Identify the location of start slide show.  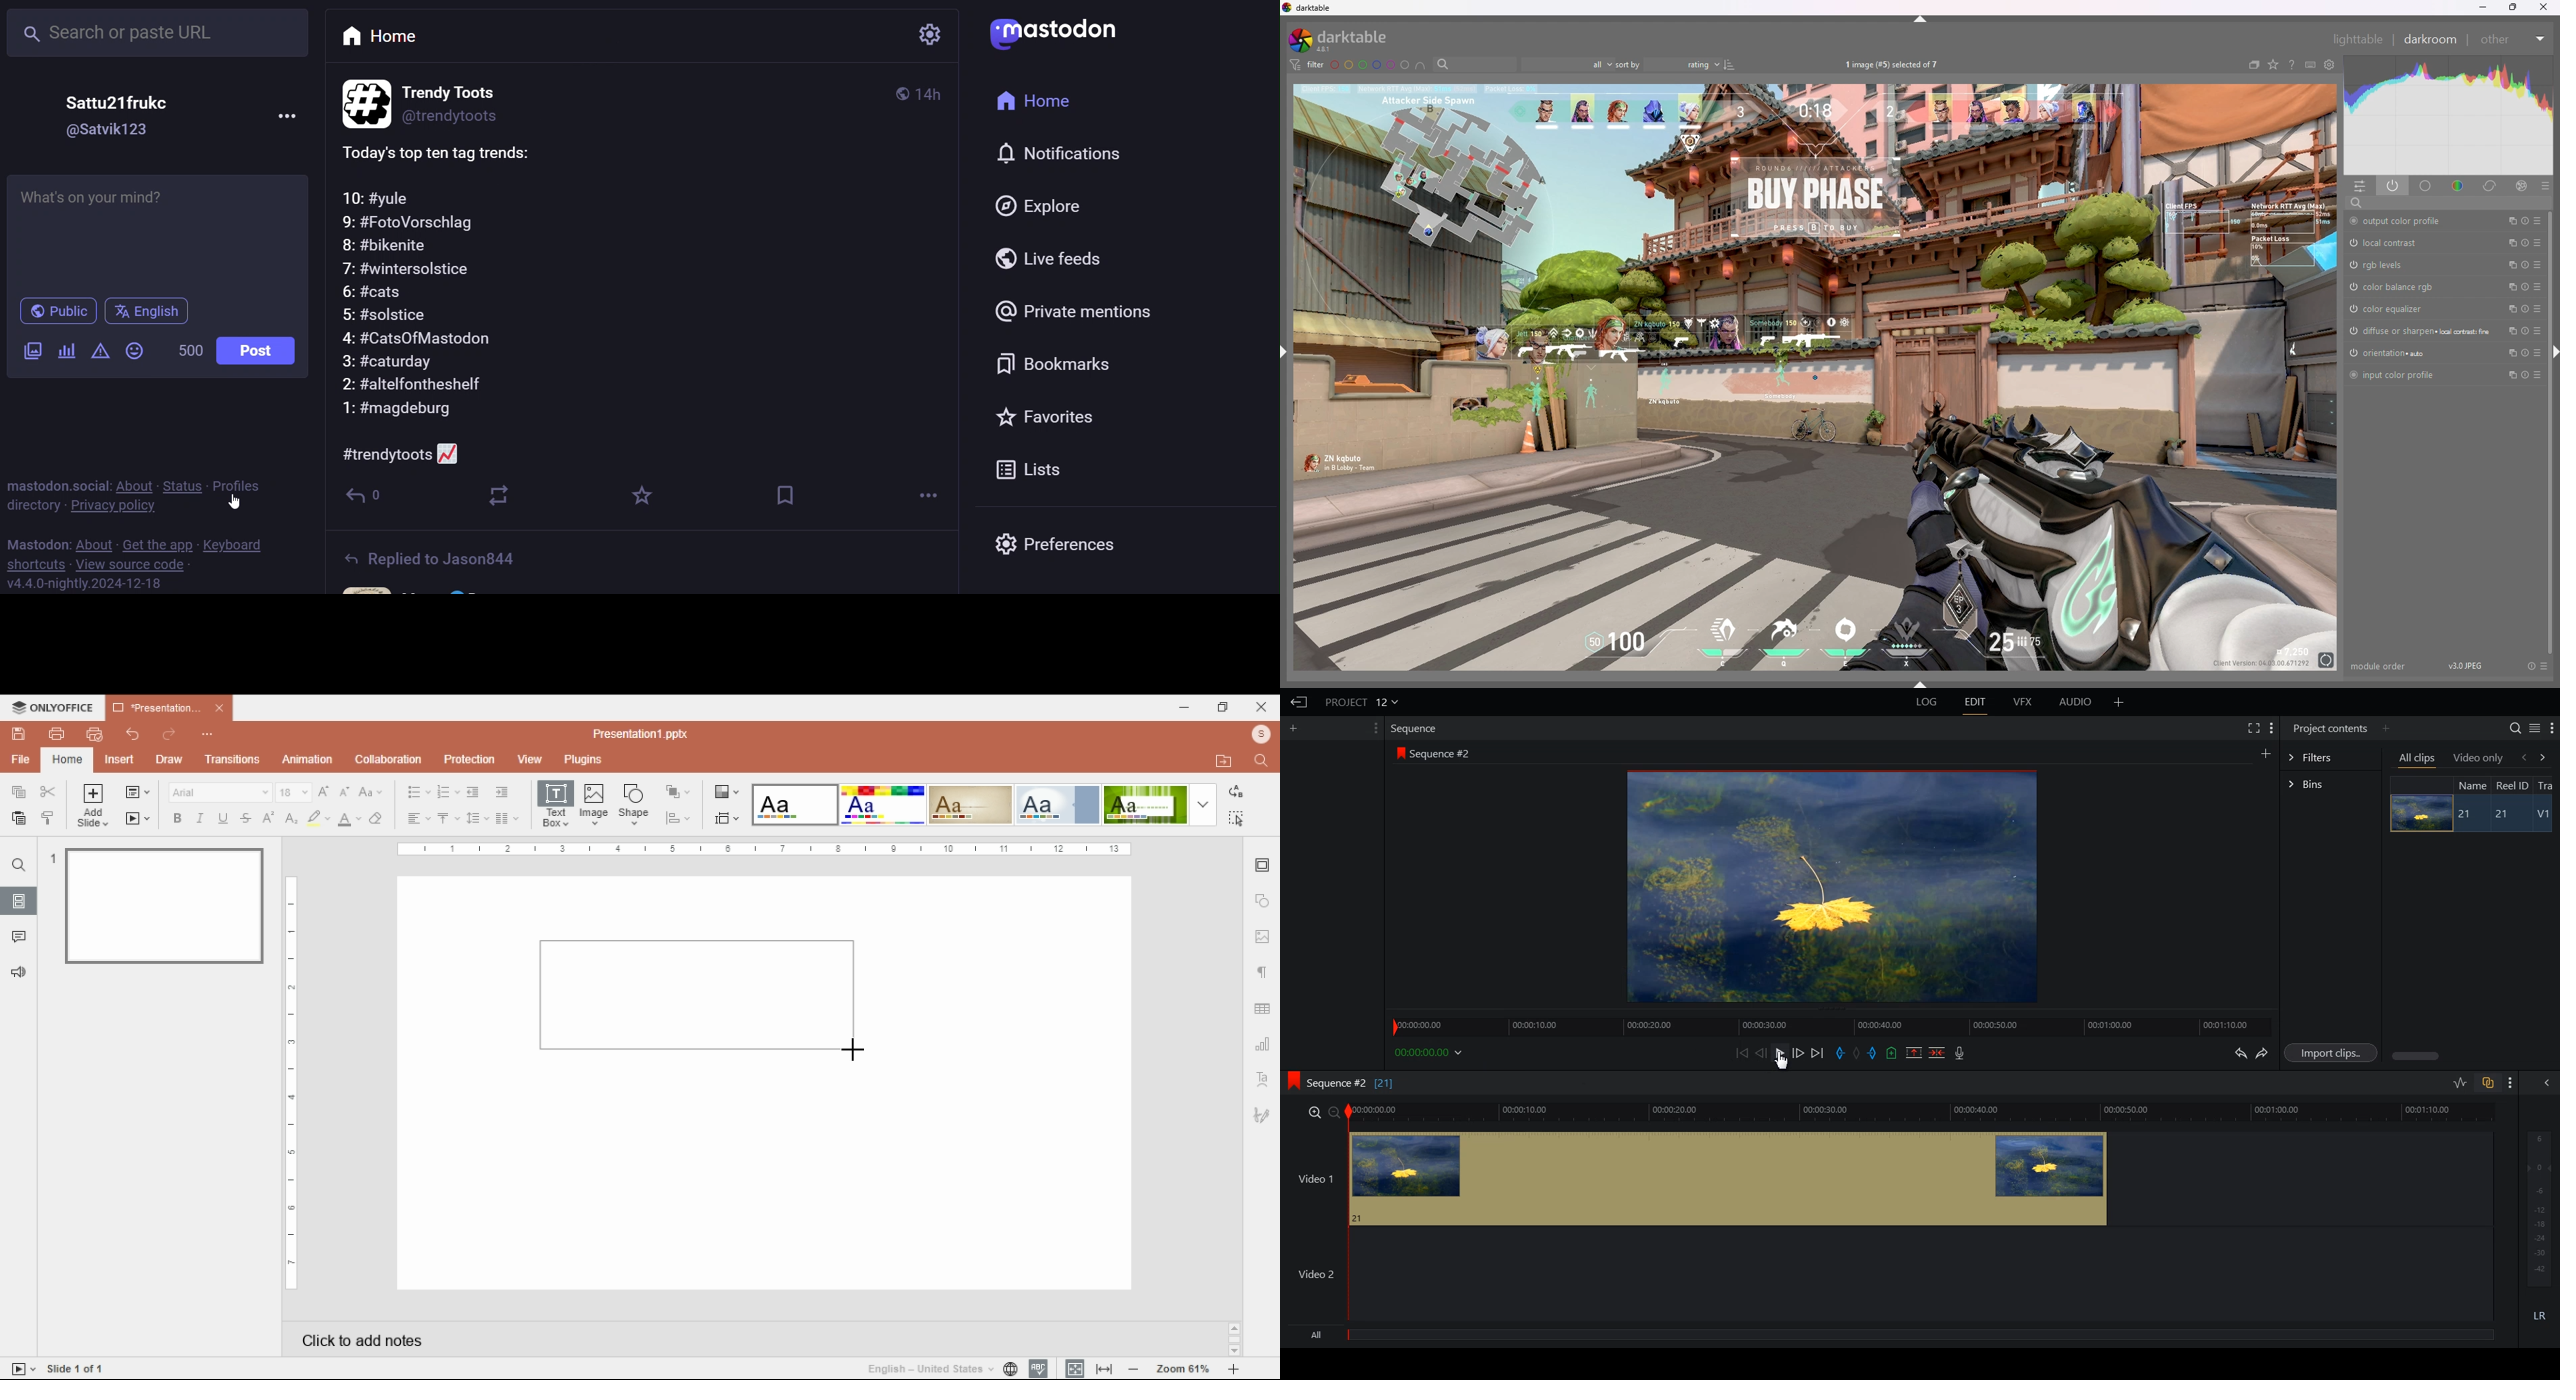
(138, 819).